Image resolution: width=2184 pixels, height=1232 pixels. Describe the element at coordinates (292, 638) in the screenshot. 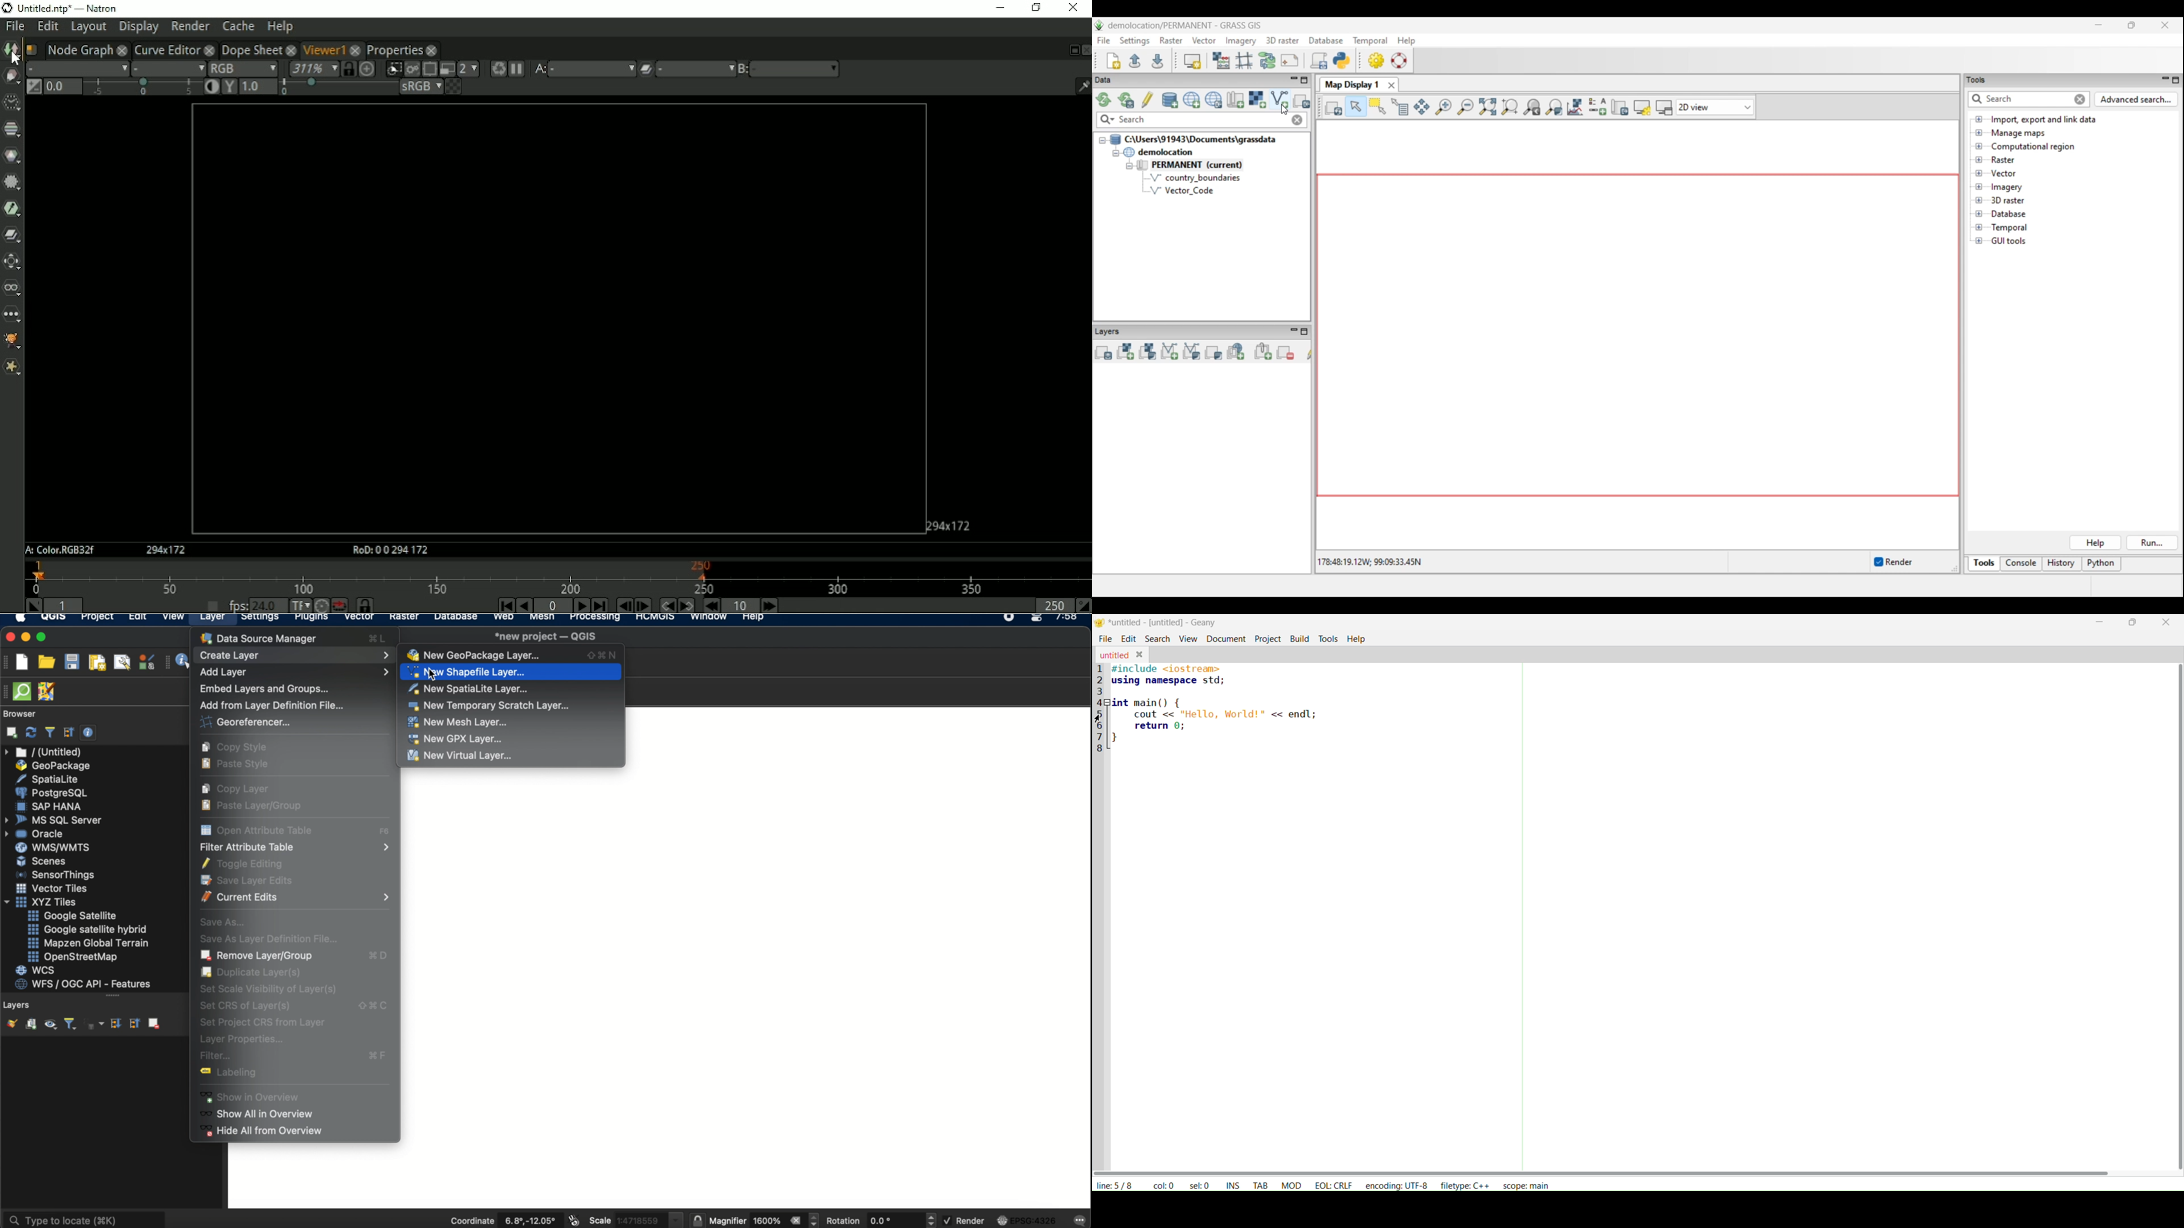

I see `data source manager` at that location.